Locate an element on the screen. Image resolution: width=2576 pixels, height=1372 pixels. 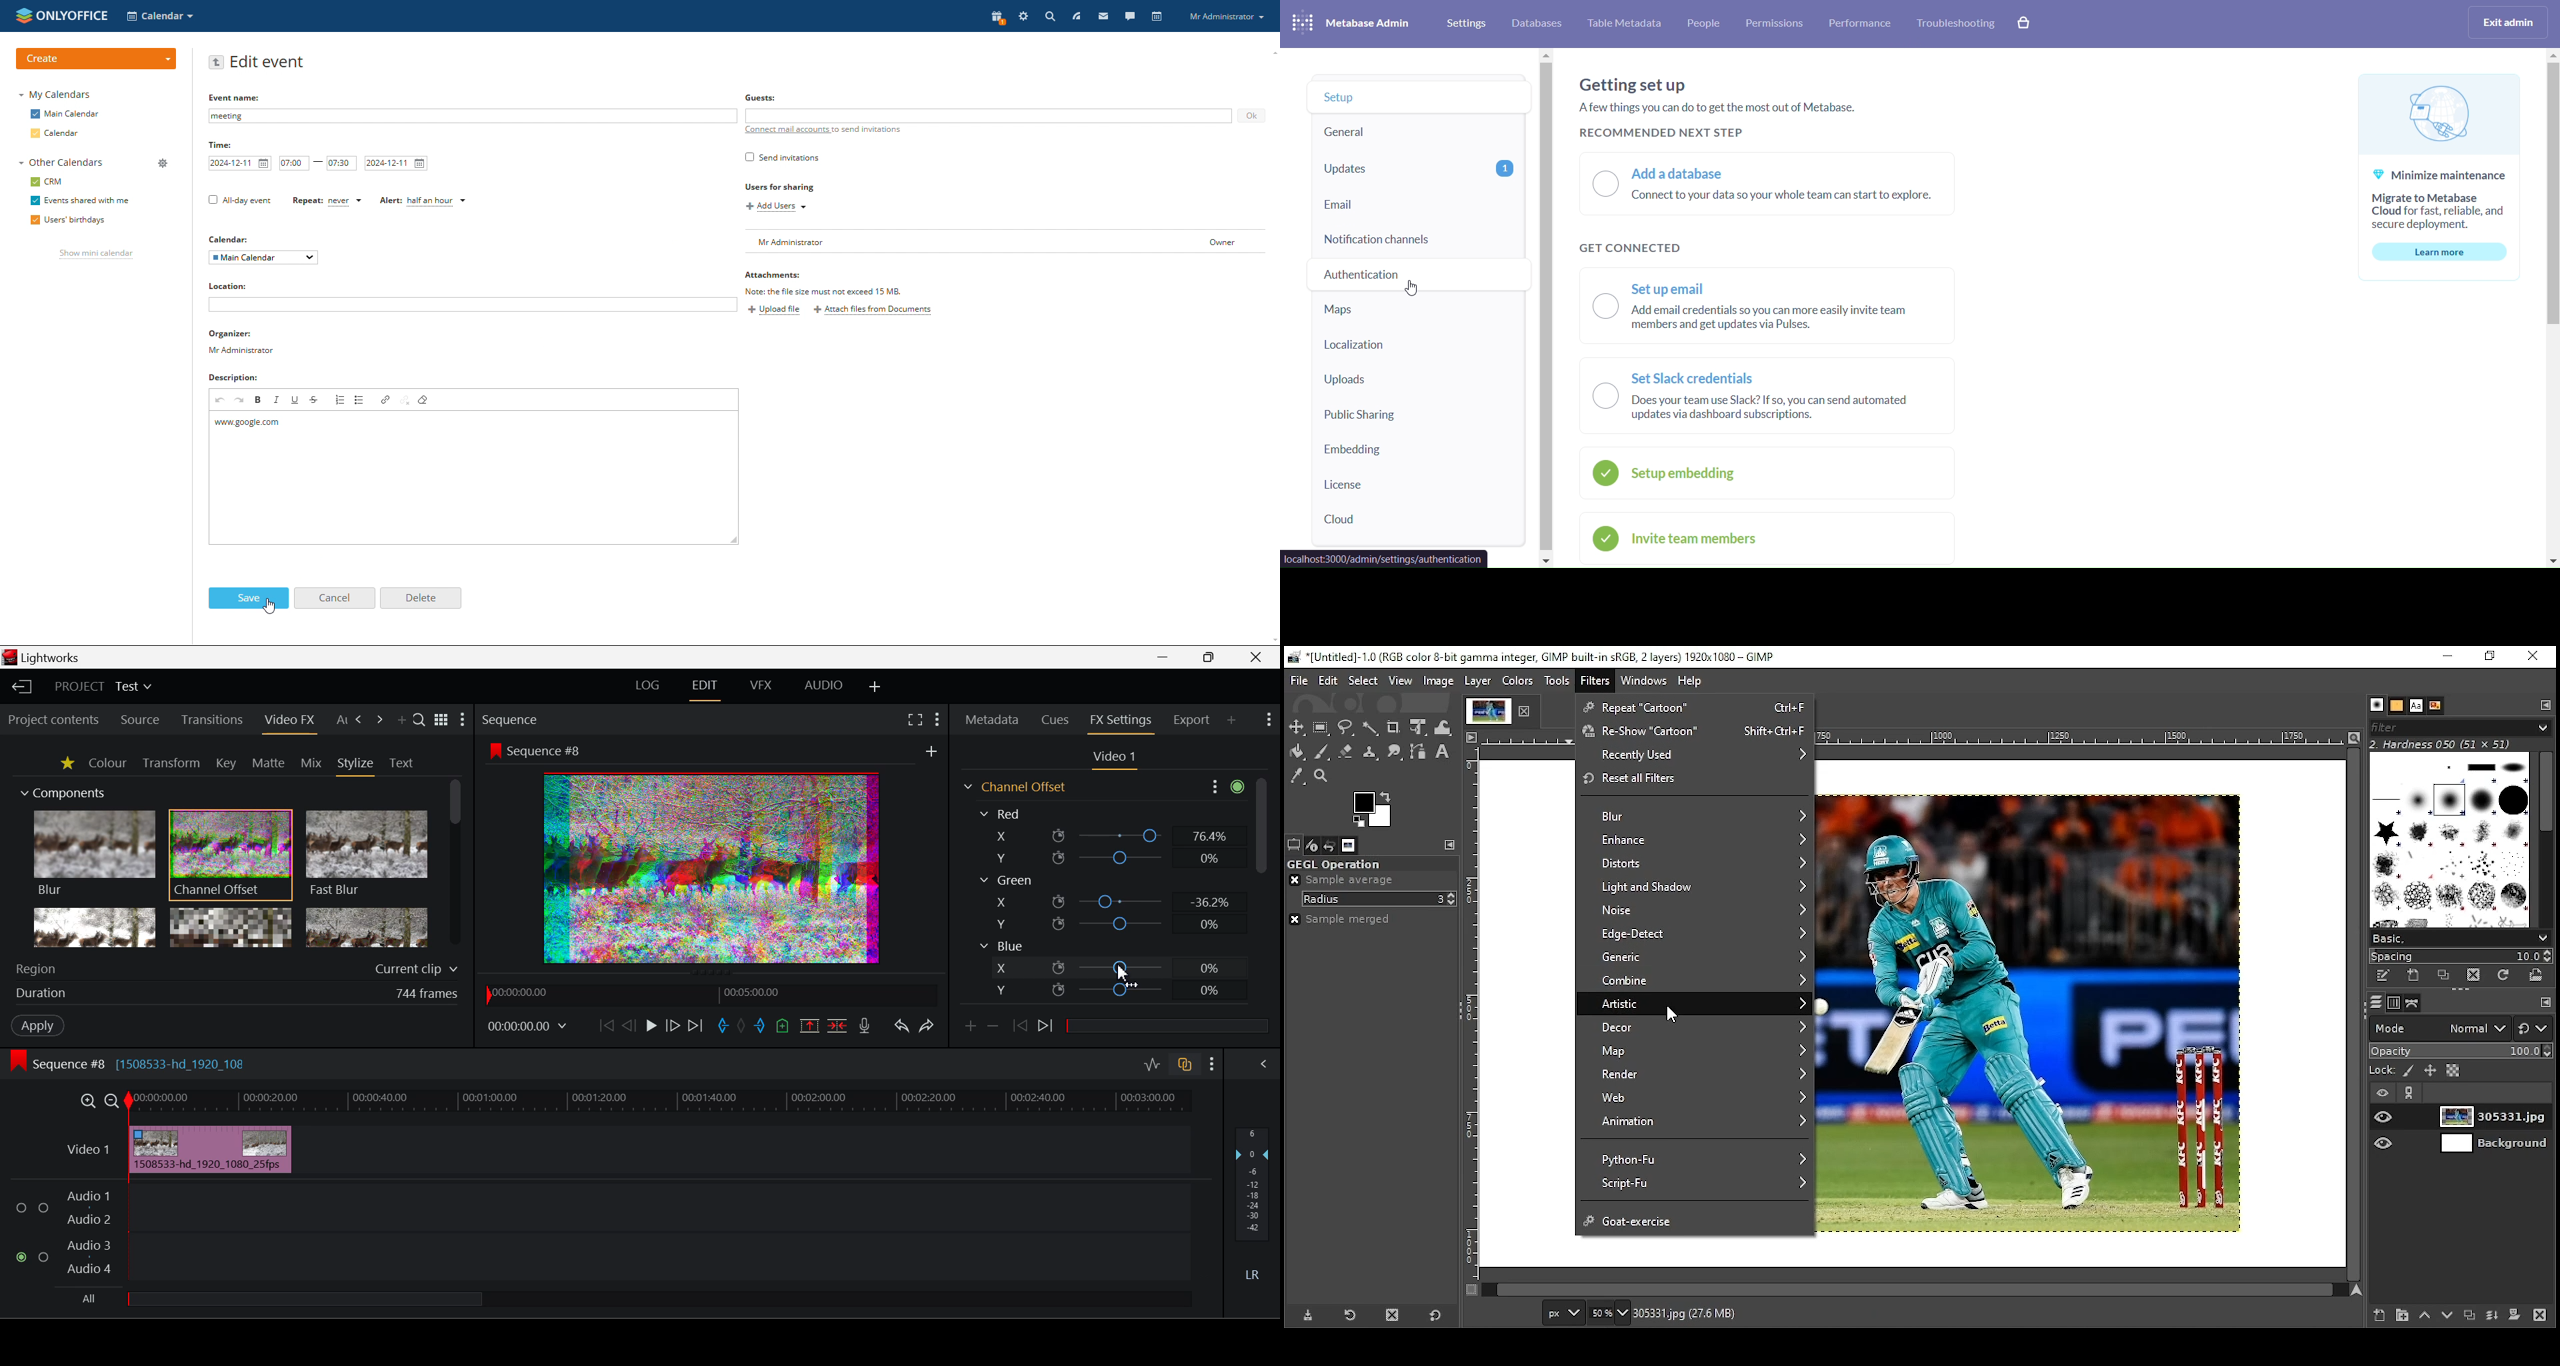
Minimize is located at coordinates (1211, 657).